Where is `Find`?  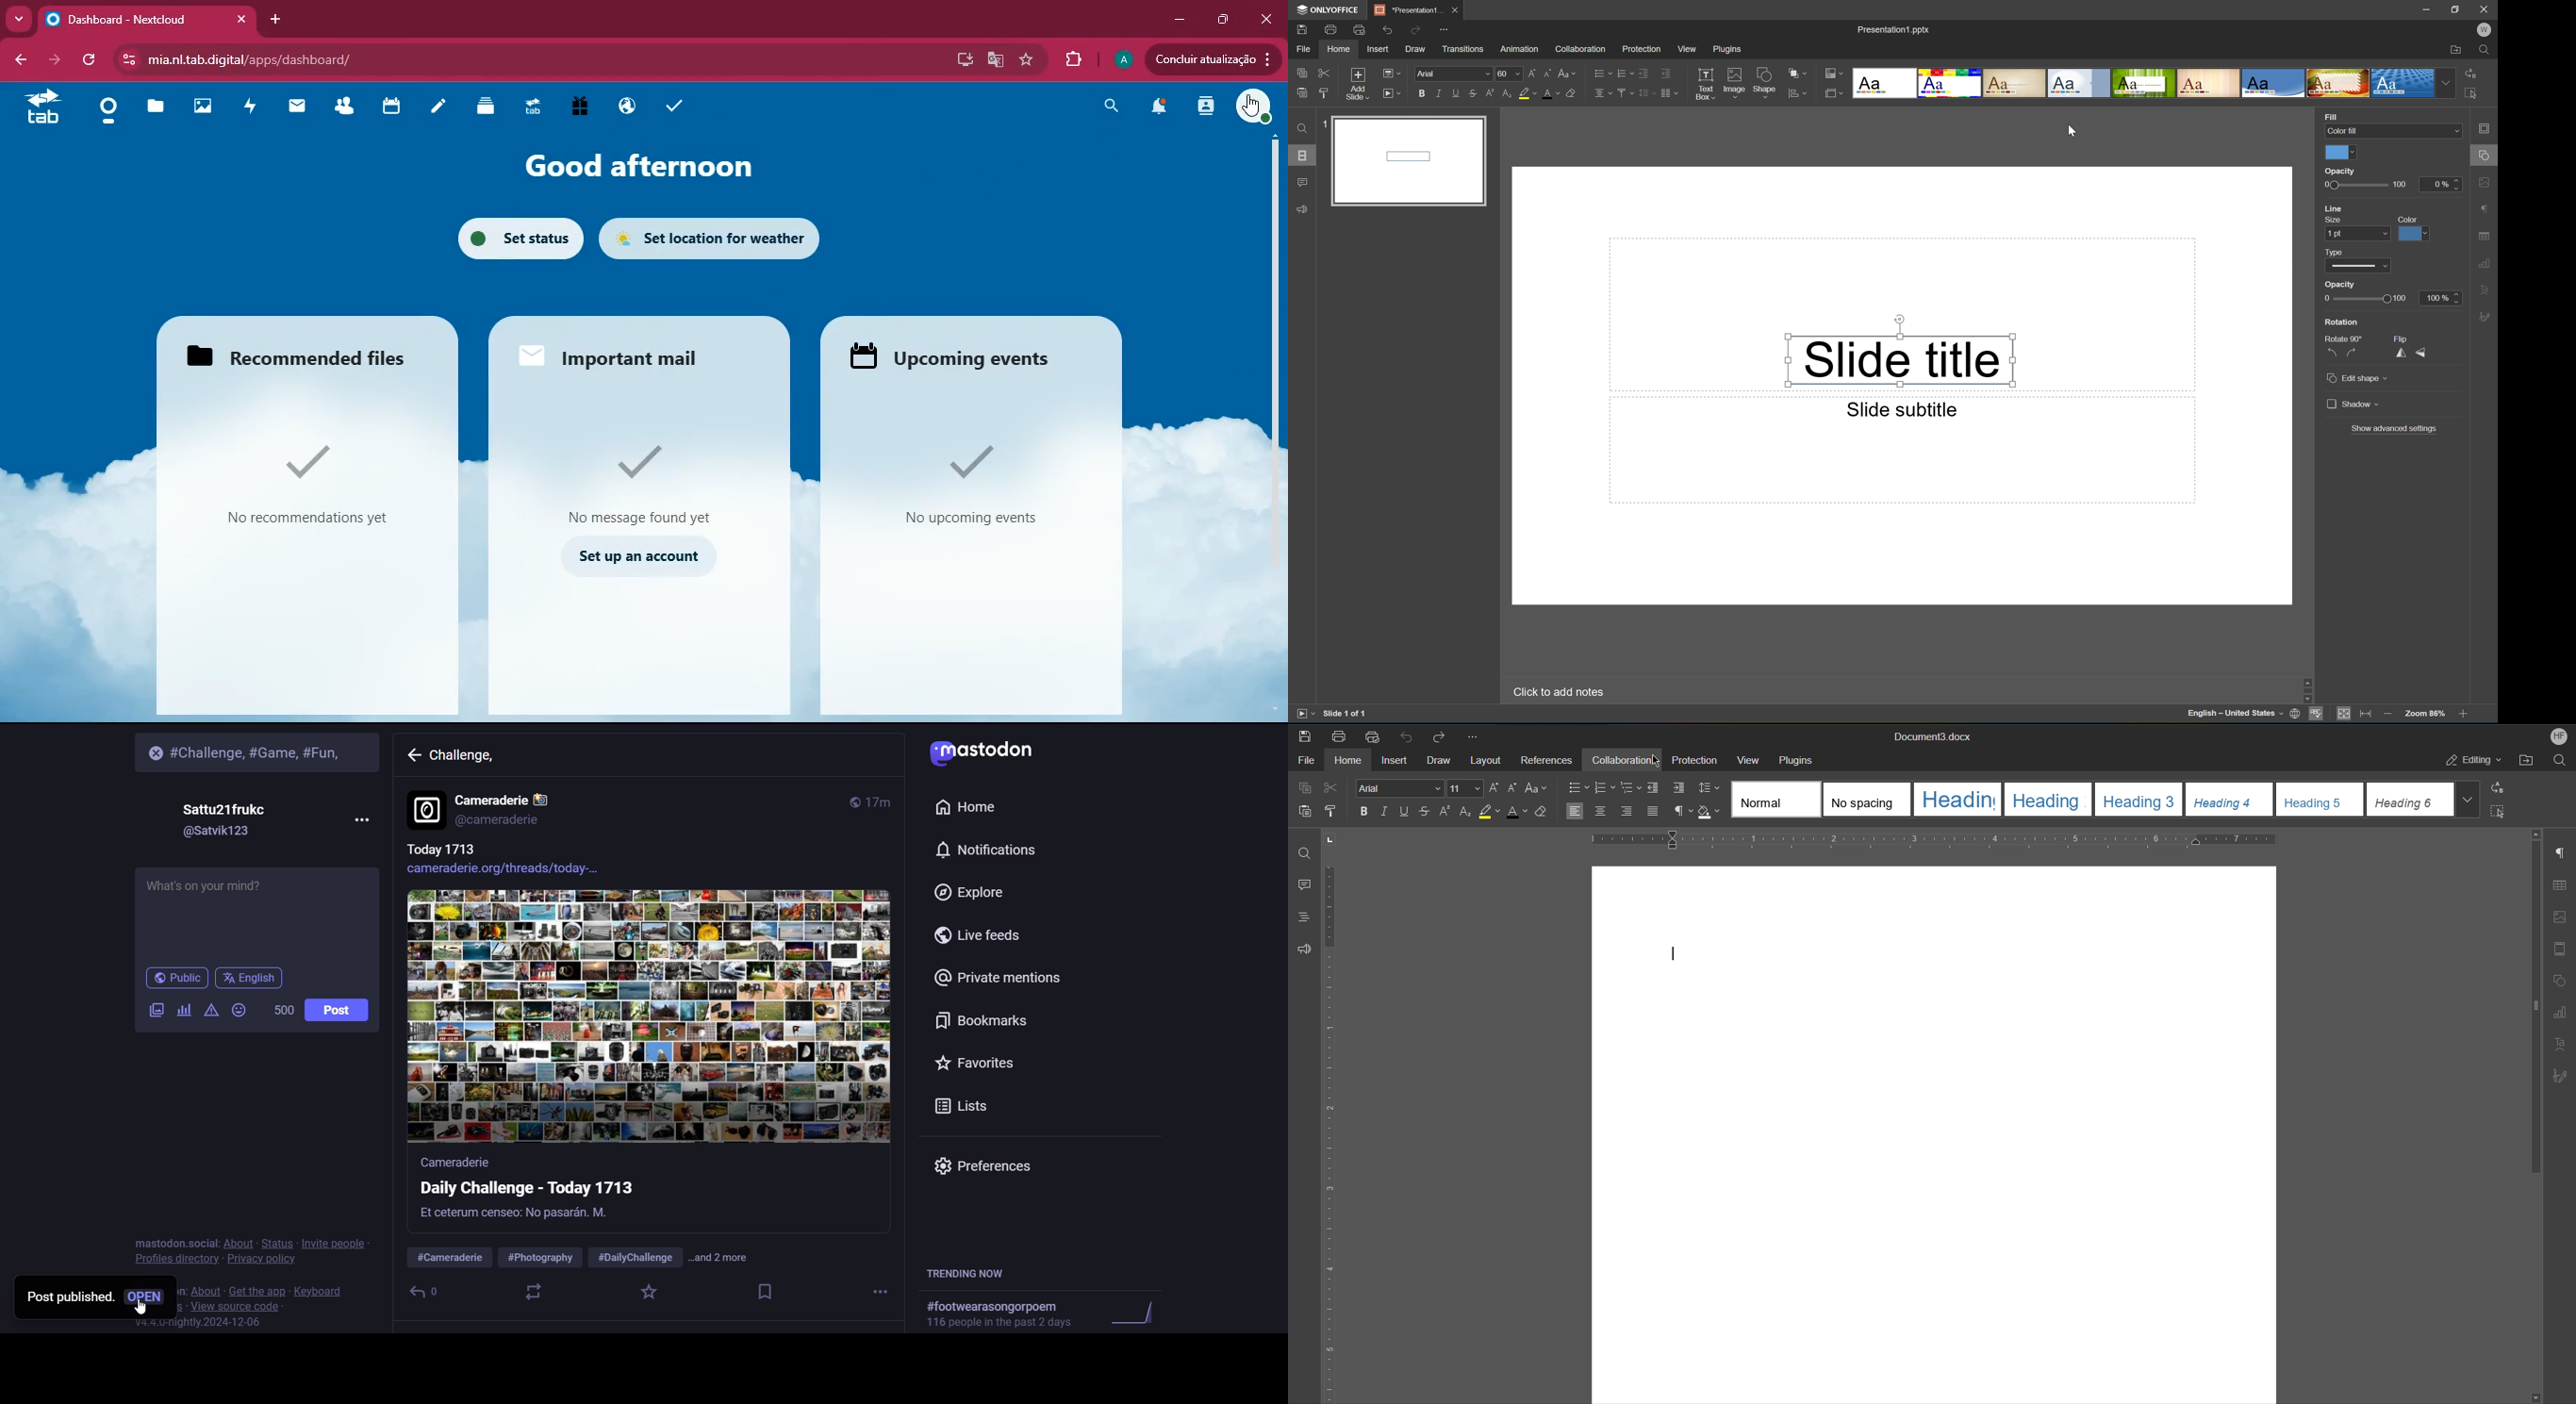
Find is located at coordinates (2484, 50).